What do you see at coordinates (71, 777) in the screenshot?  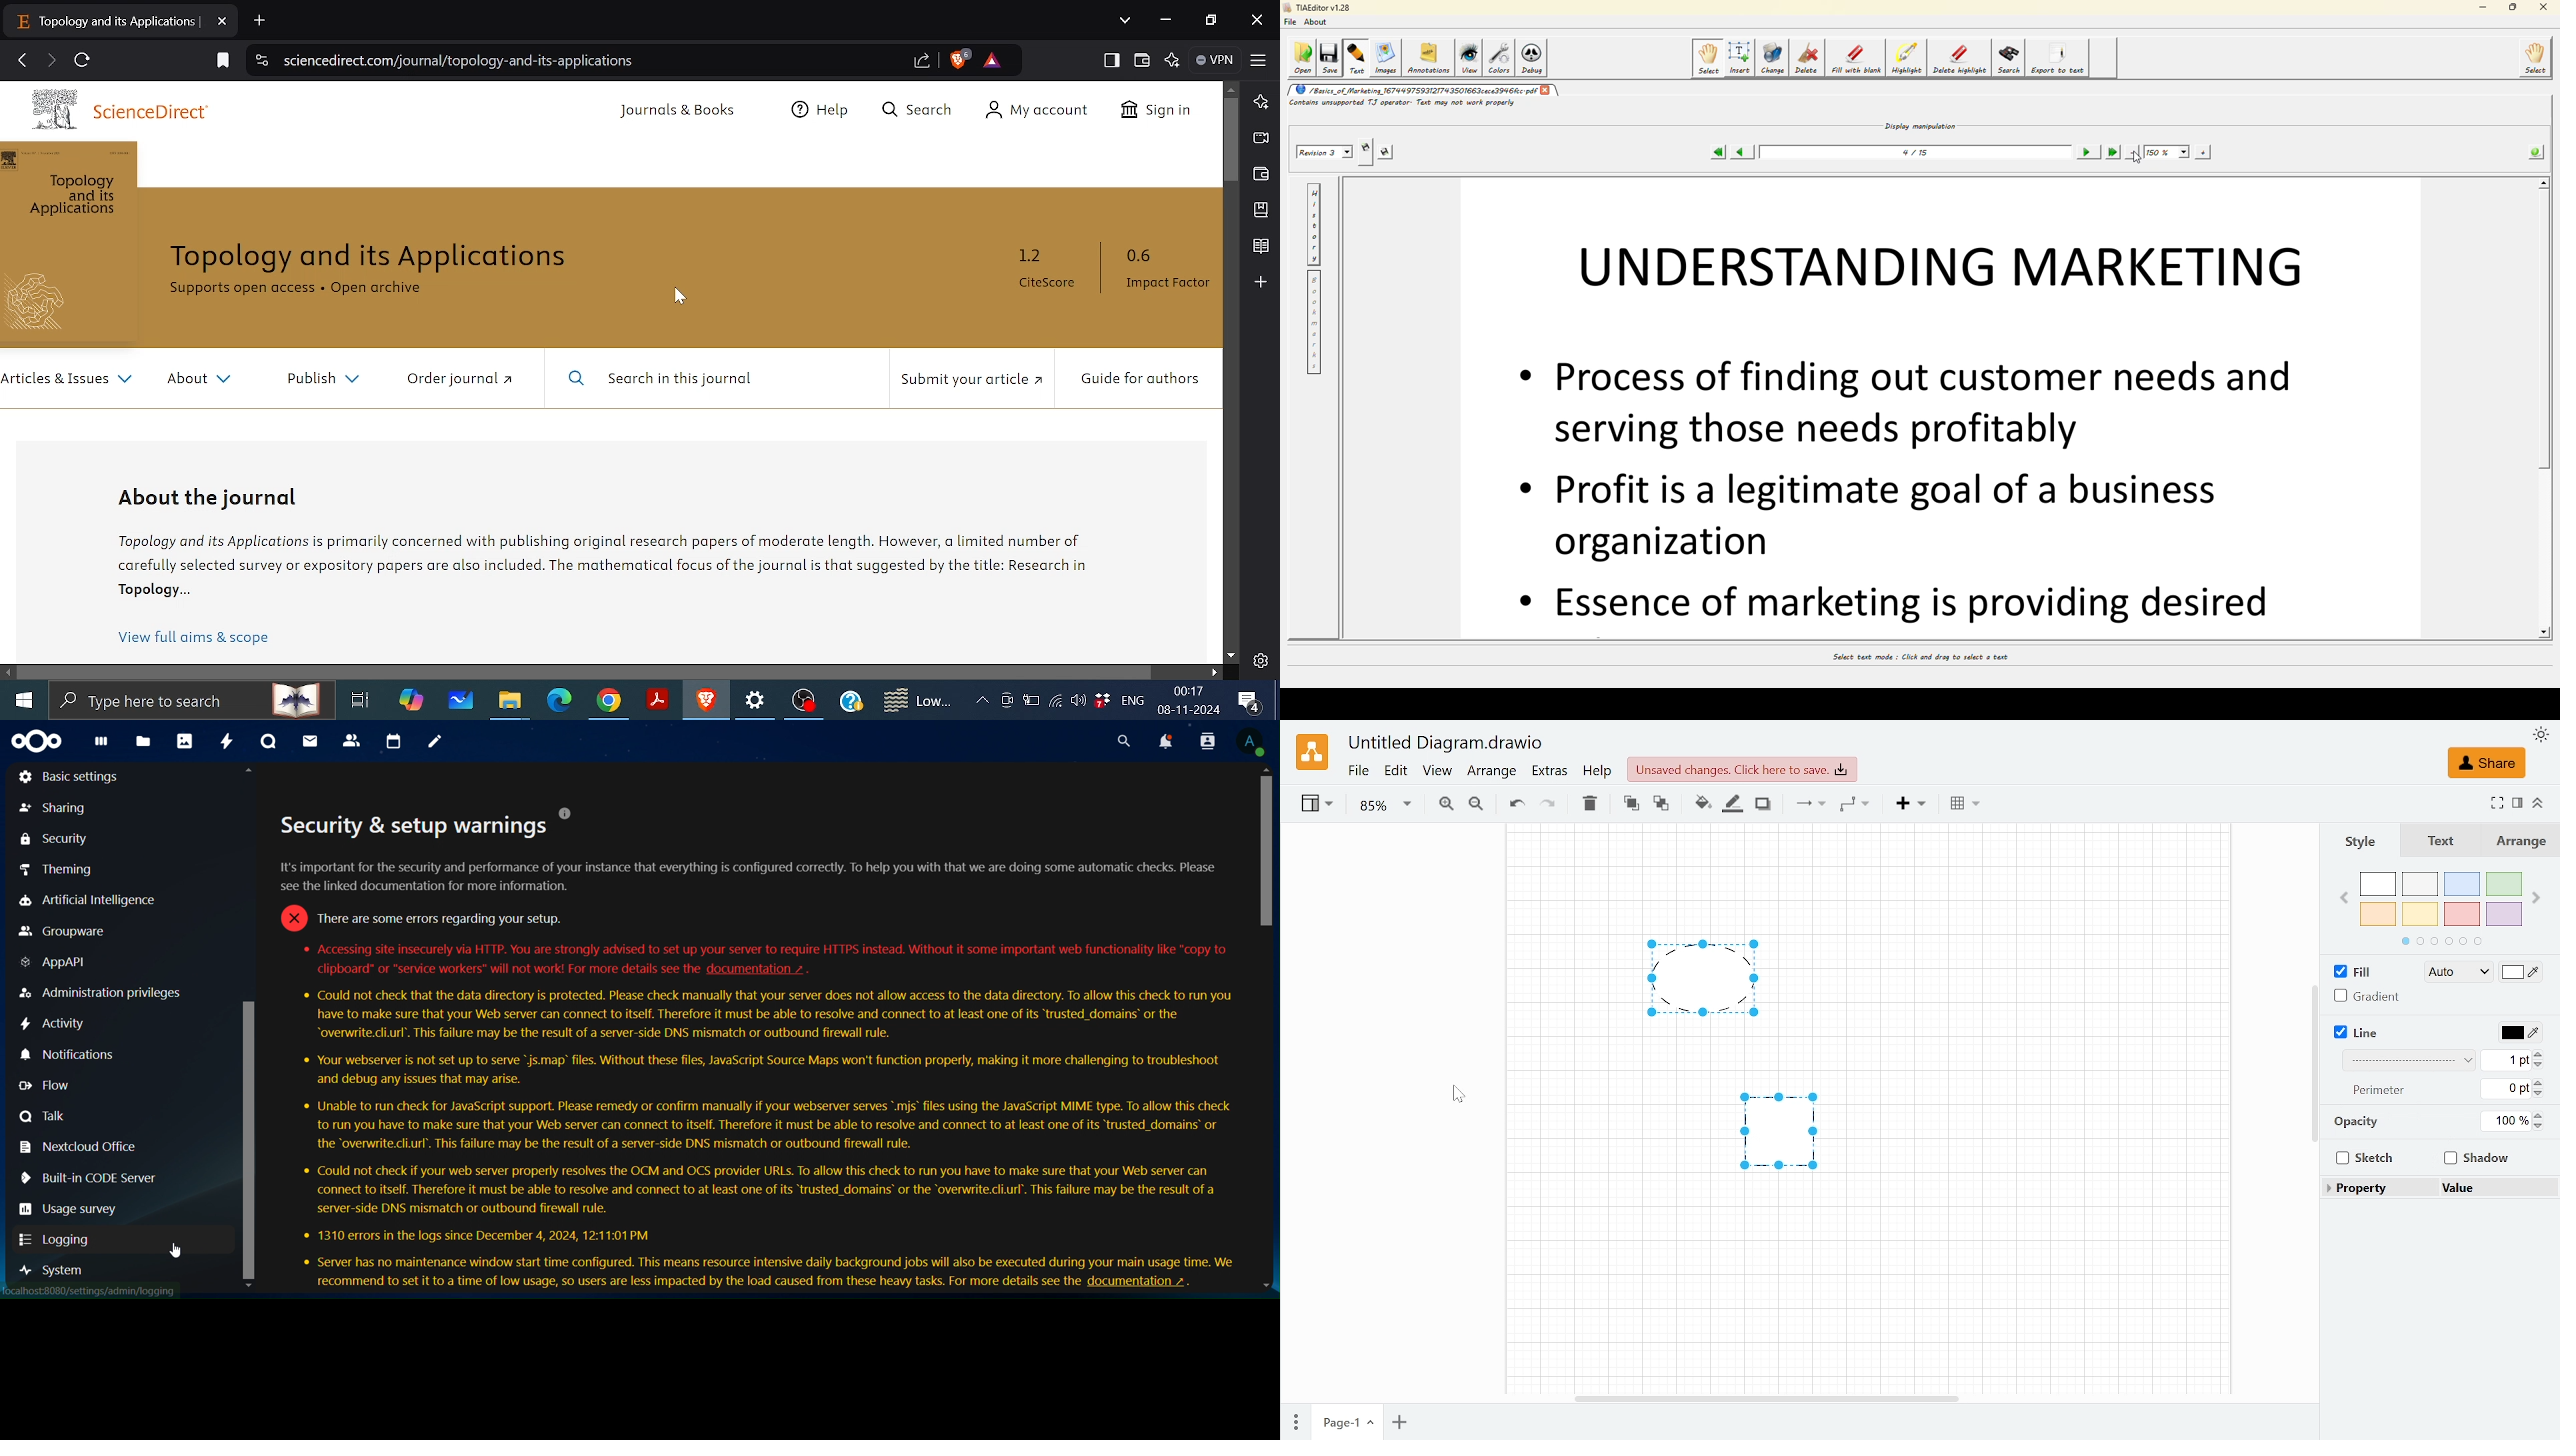 I see `basic settings` at bounding box center [71, 777].